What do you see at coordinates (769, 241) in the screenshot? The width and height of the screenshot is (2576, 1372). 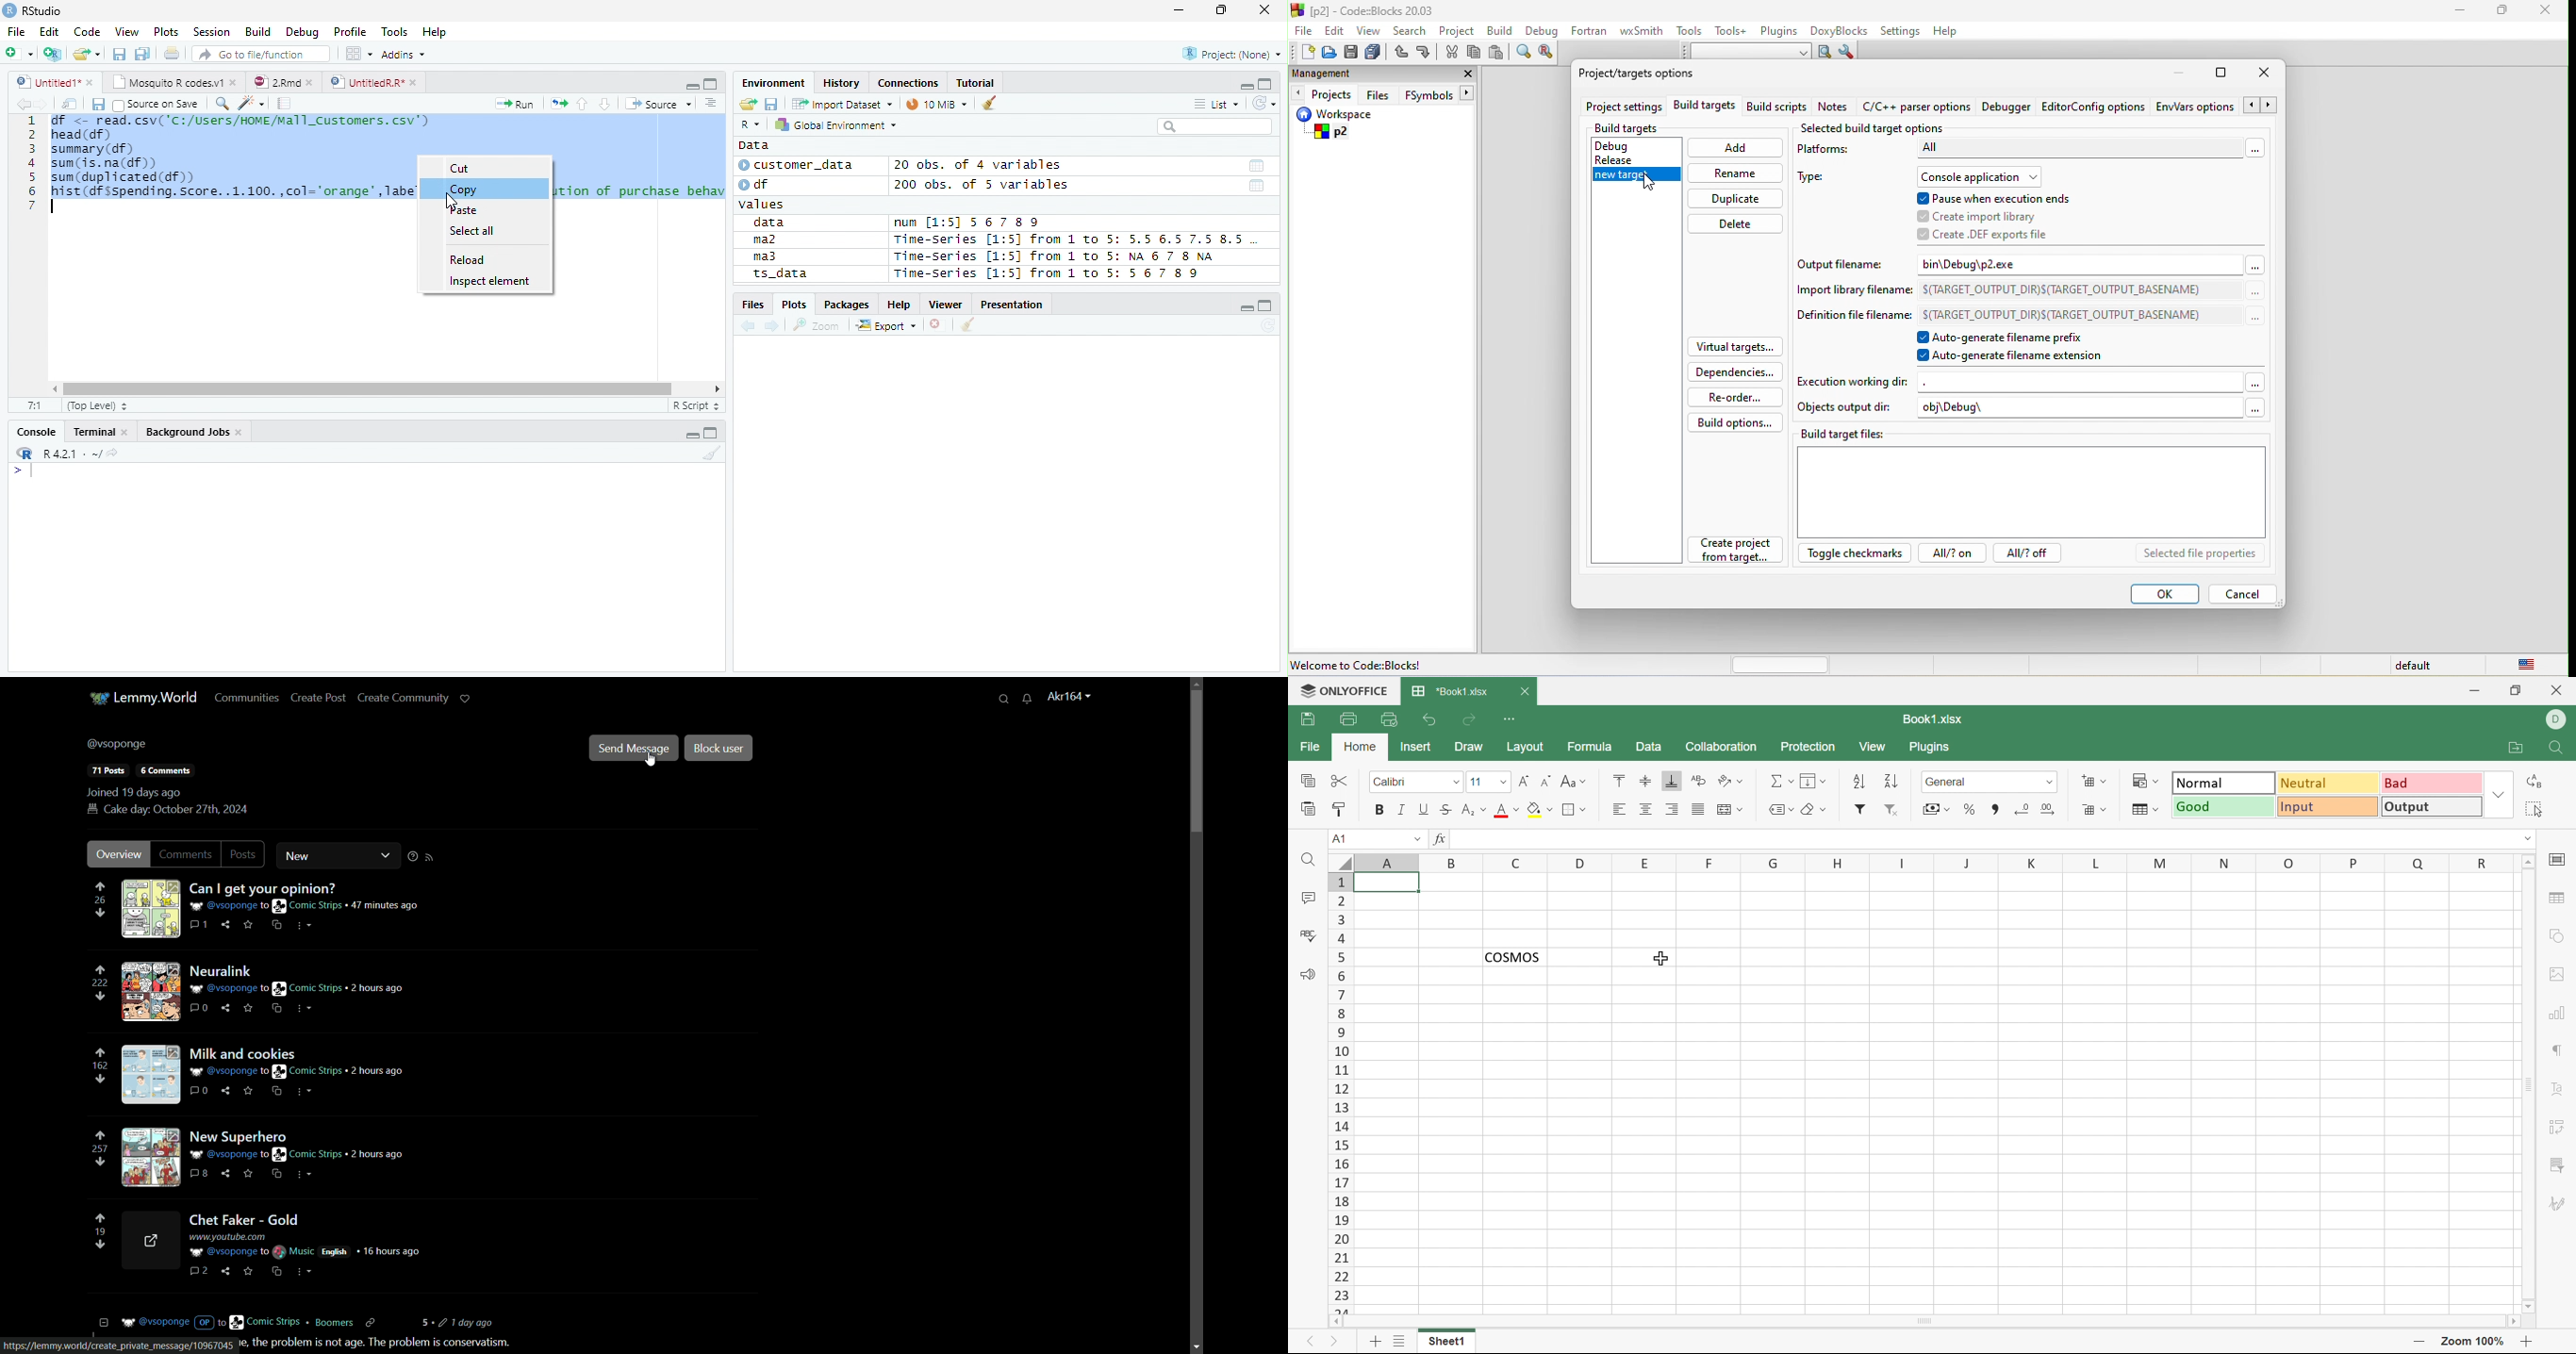 I see `ma2` at bounding box center [769, 241].